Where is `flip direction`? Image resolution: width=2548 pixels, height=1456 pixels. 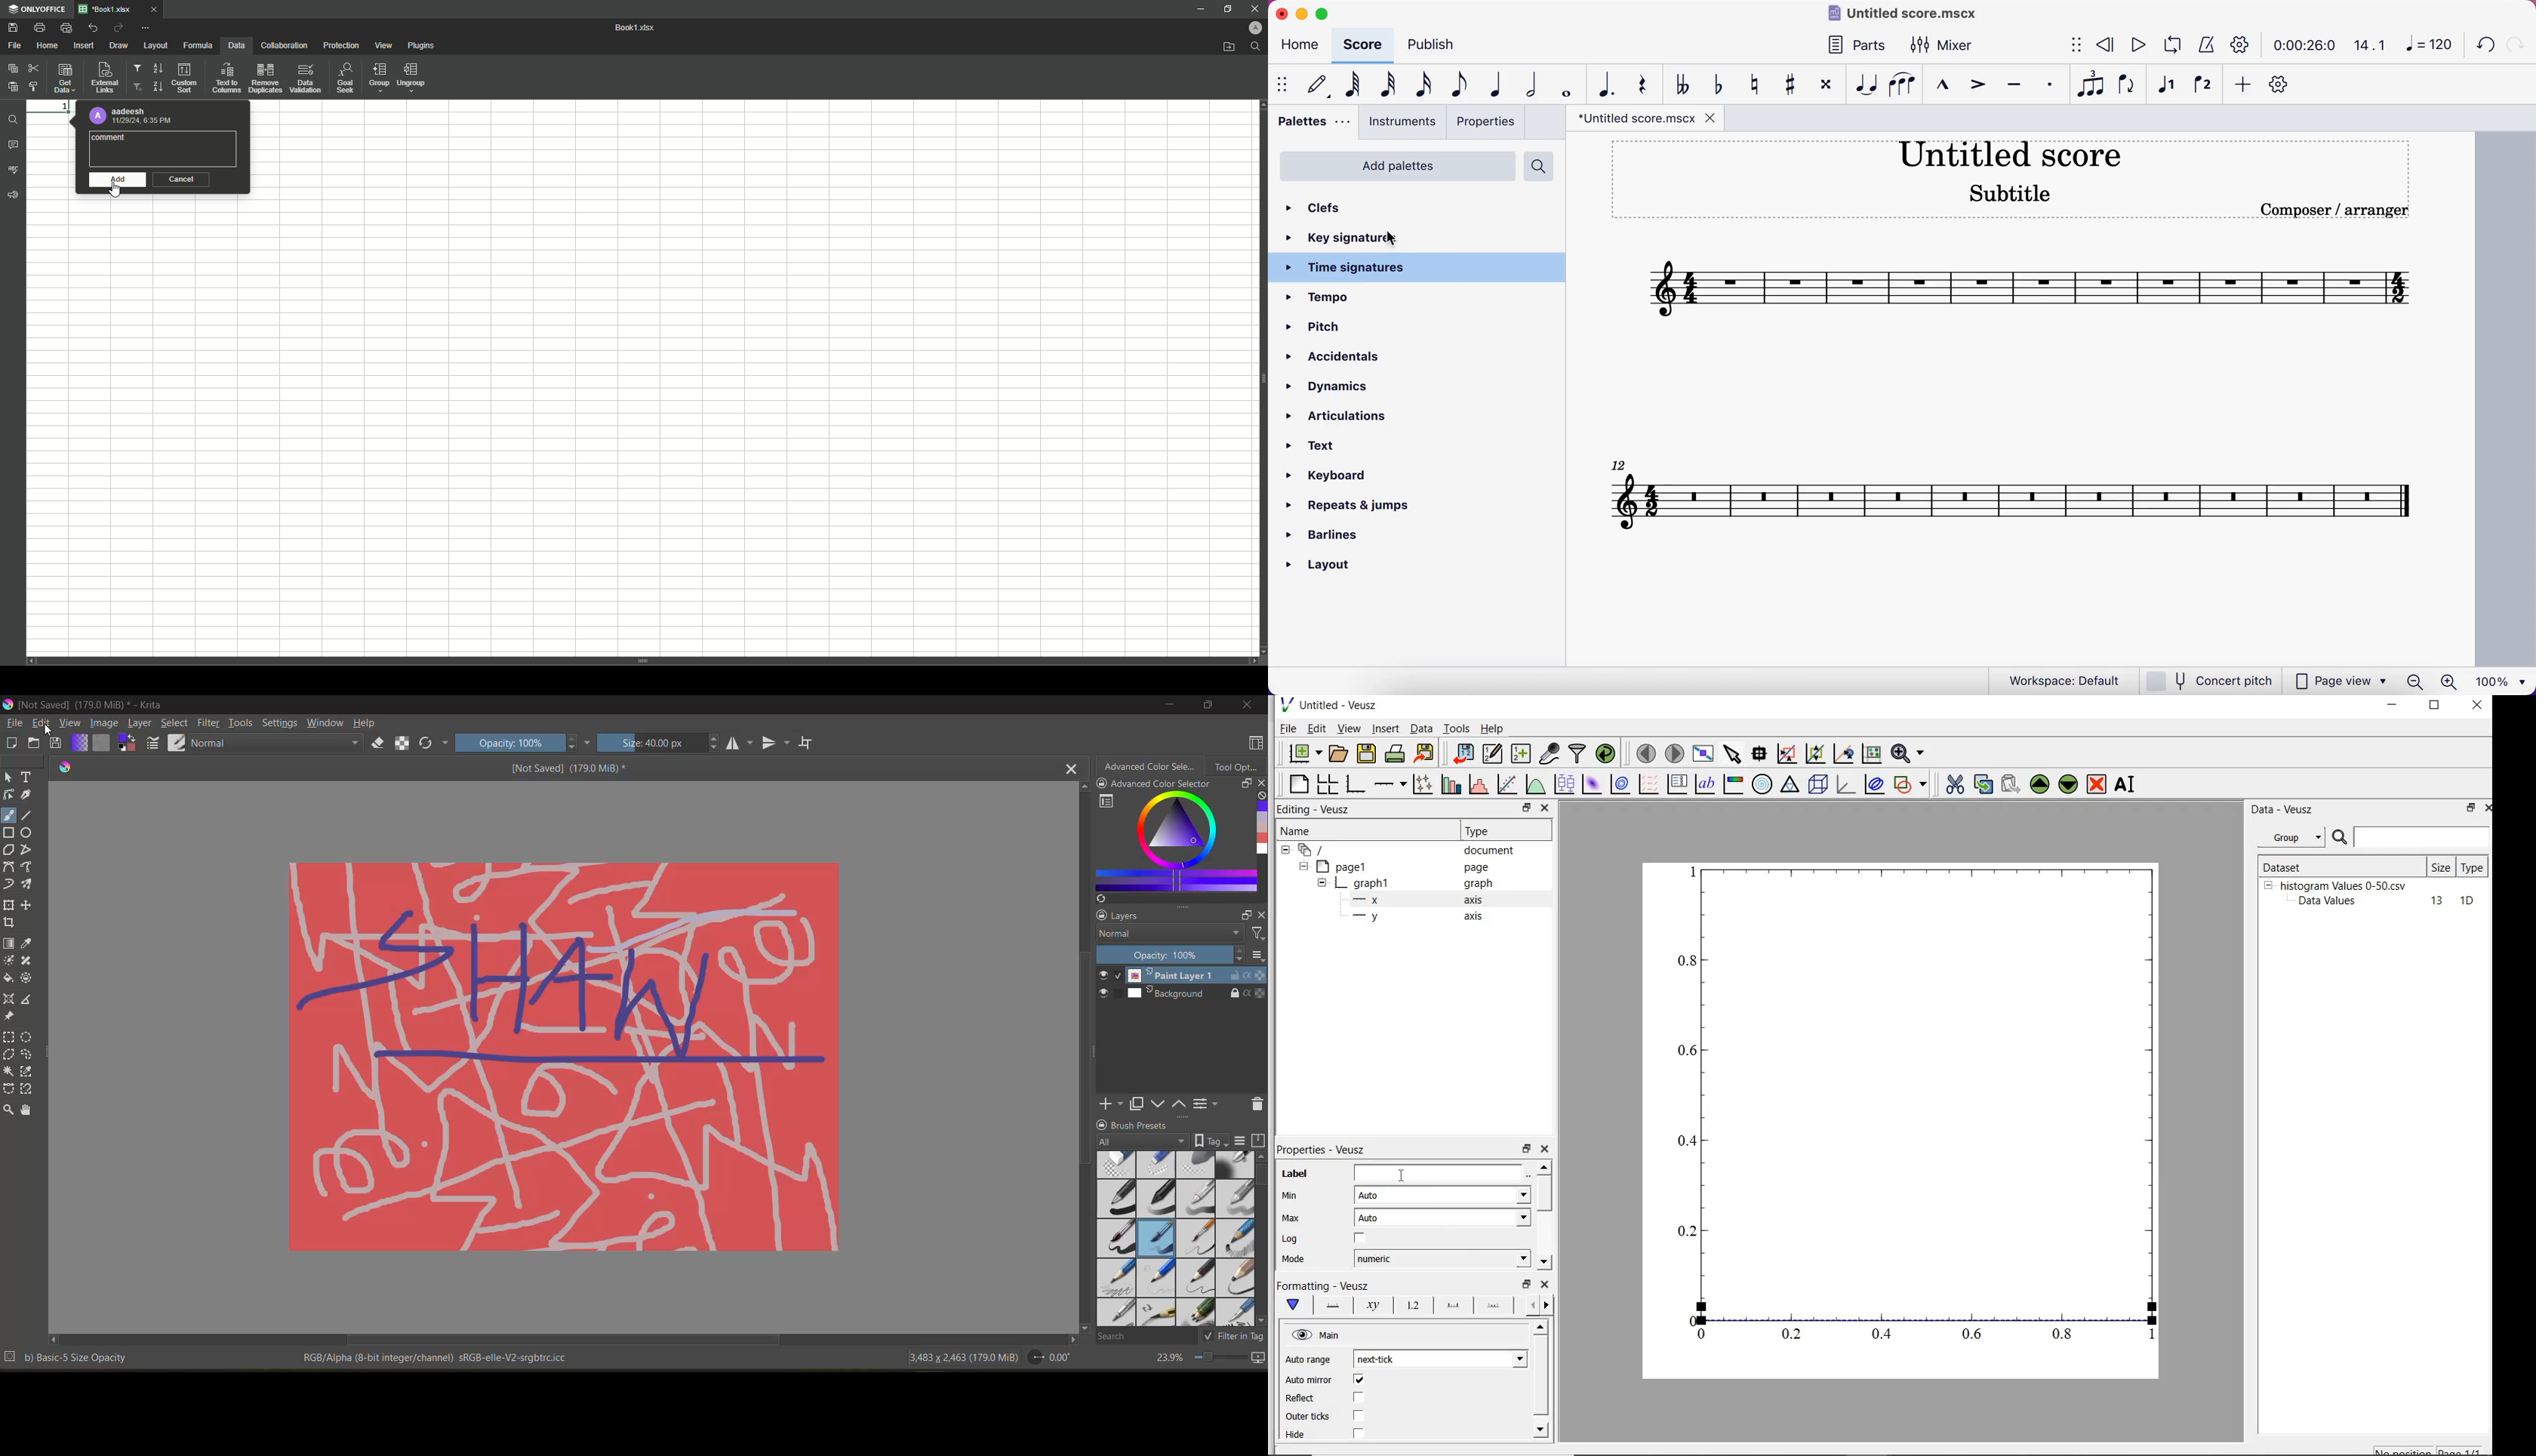 flip direction is located at coordinates (2125, 88).